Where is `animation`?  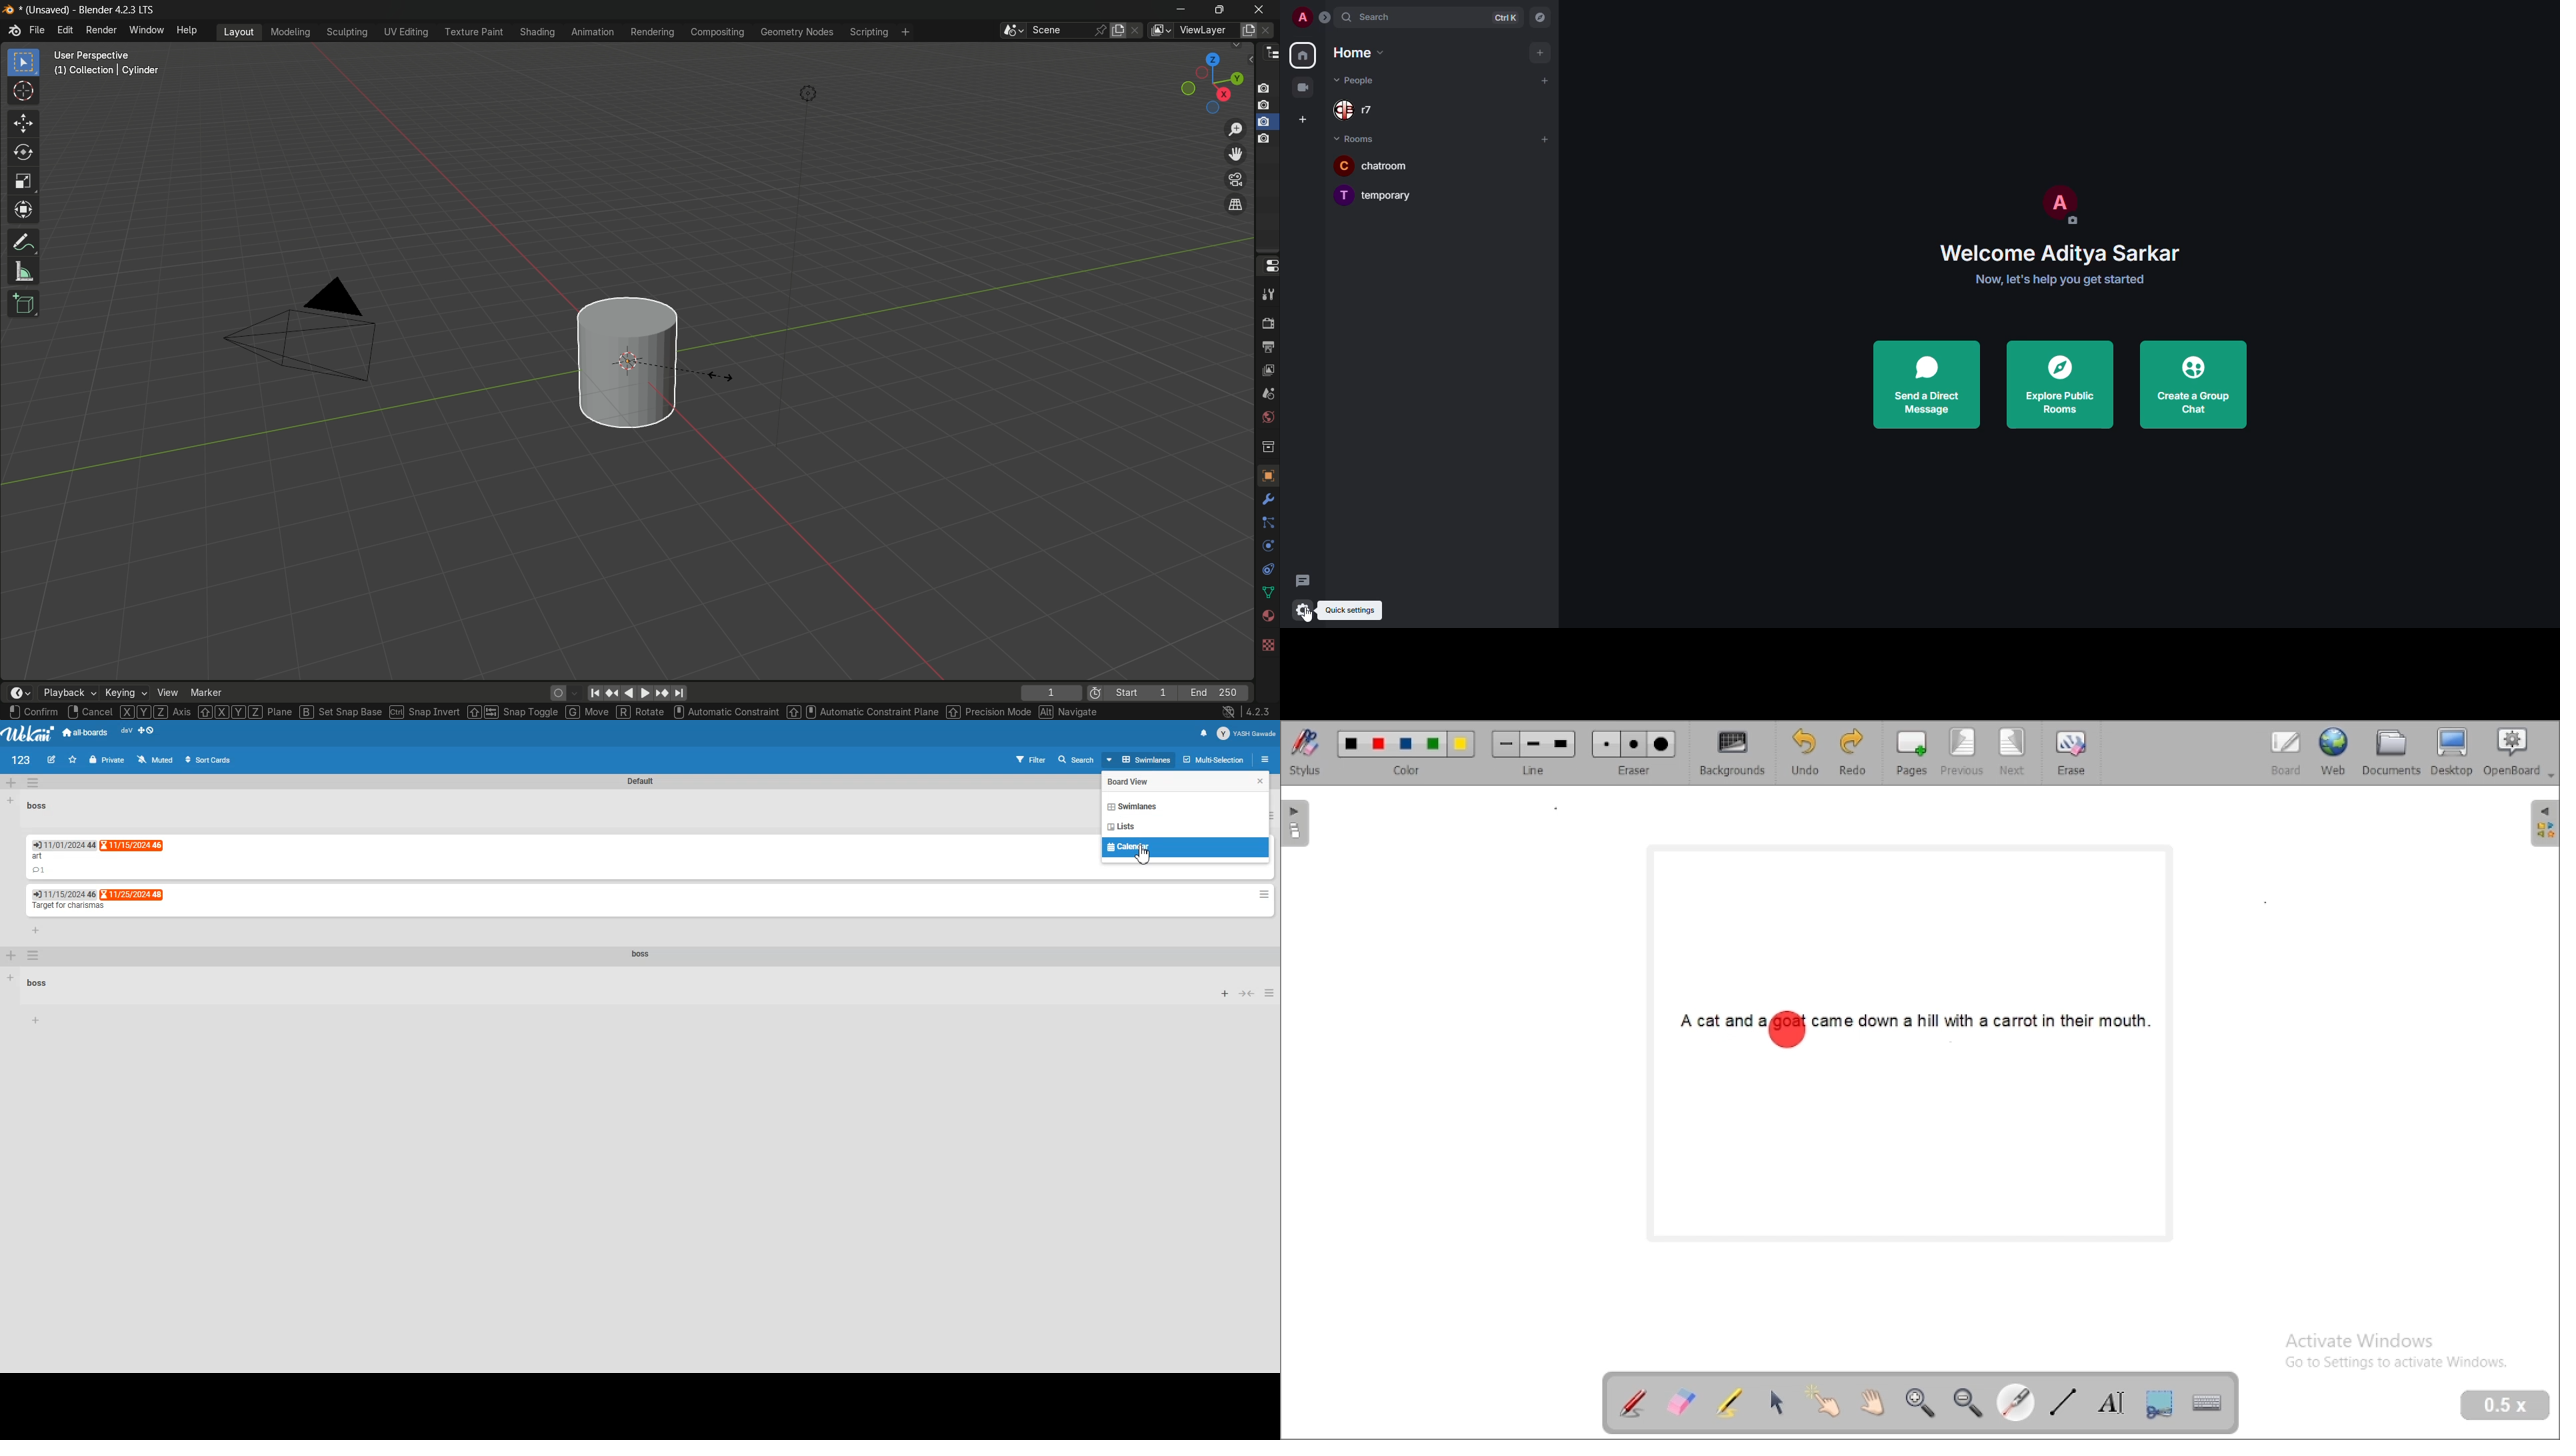
animation is located at coordinates (593, 32).